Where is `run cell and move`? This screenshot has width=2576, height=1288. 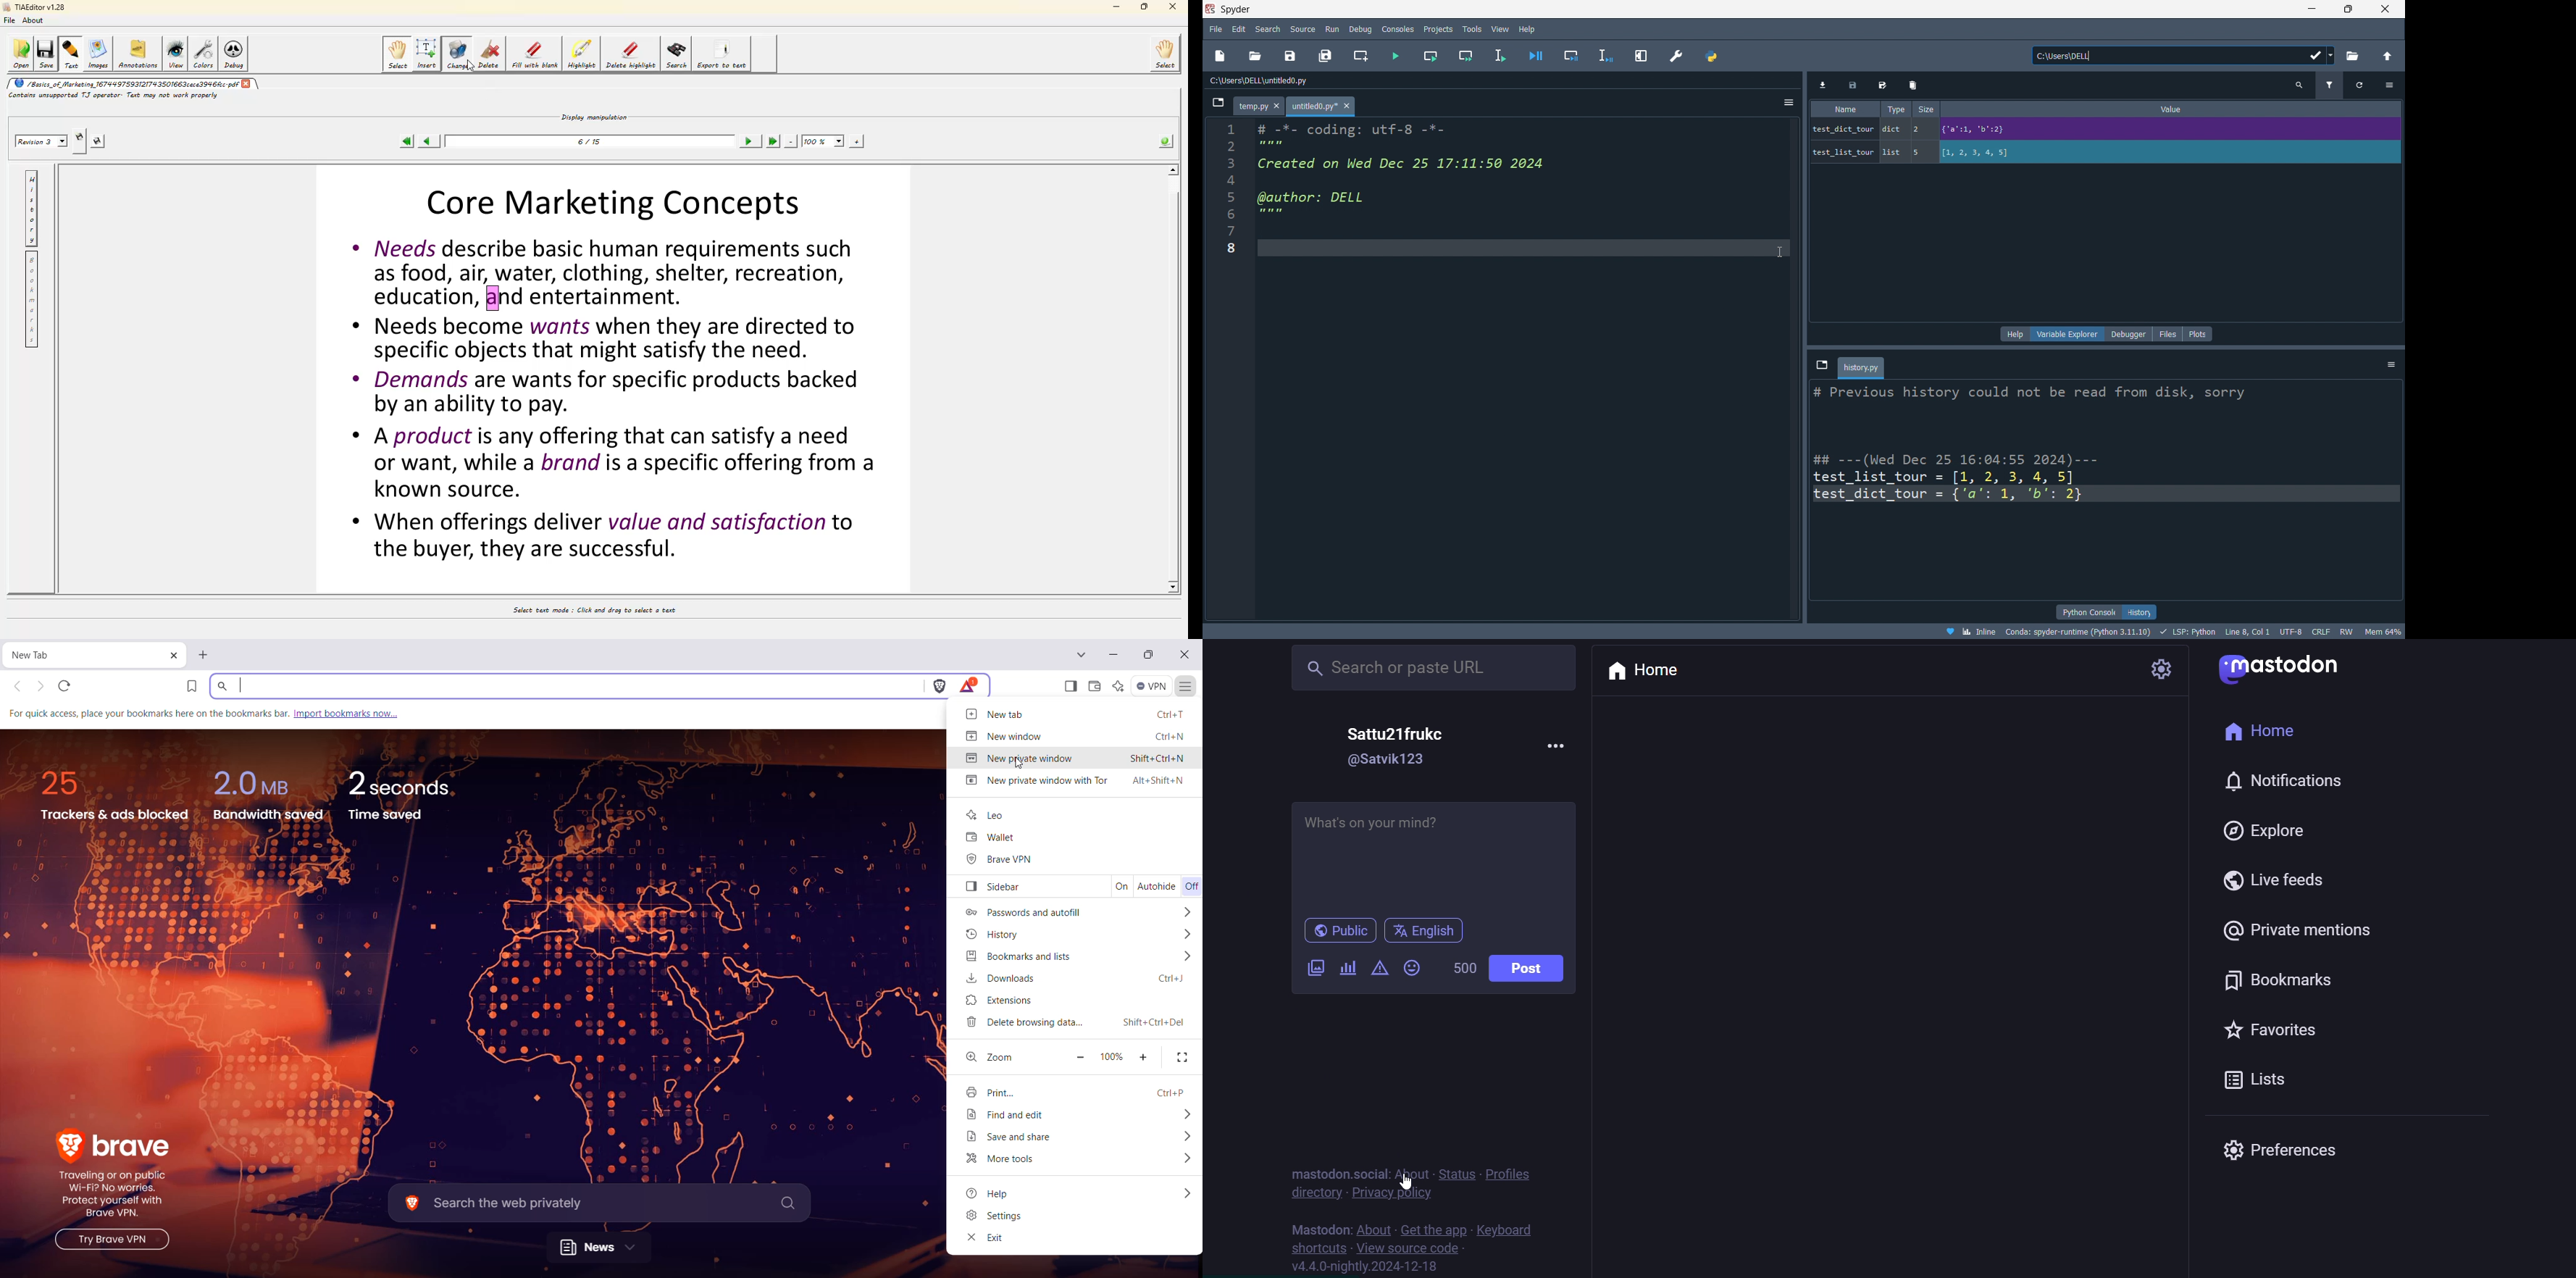
run cell and move is located at coordinates (1469, 56).